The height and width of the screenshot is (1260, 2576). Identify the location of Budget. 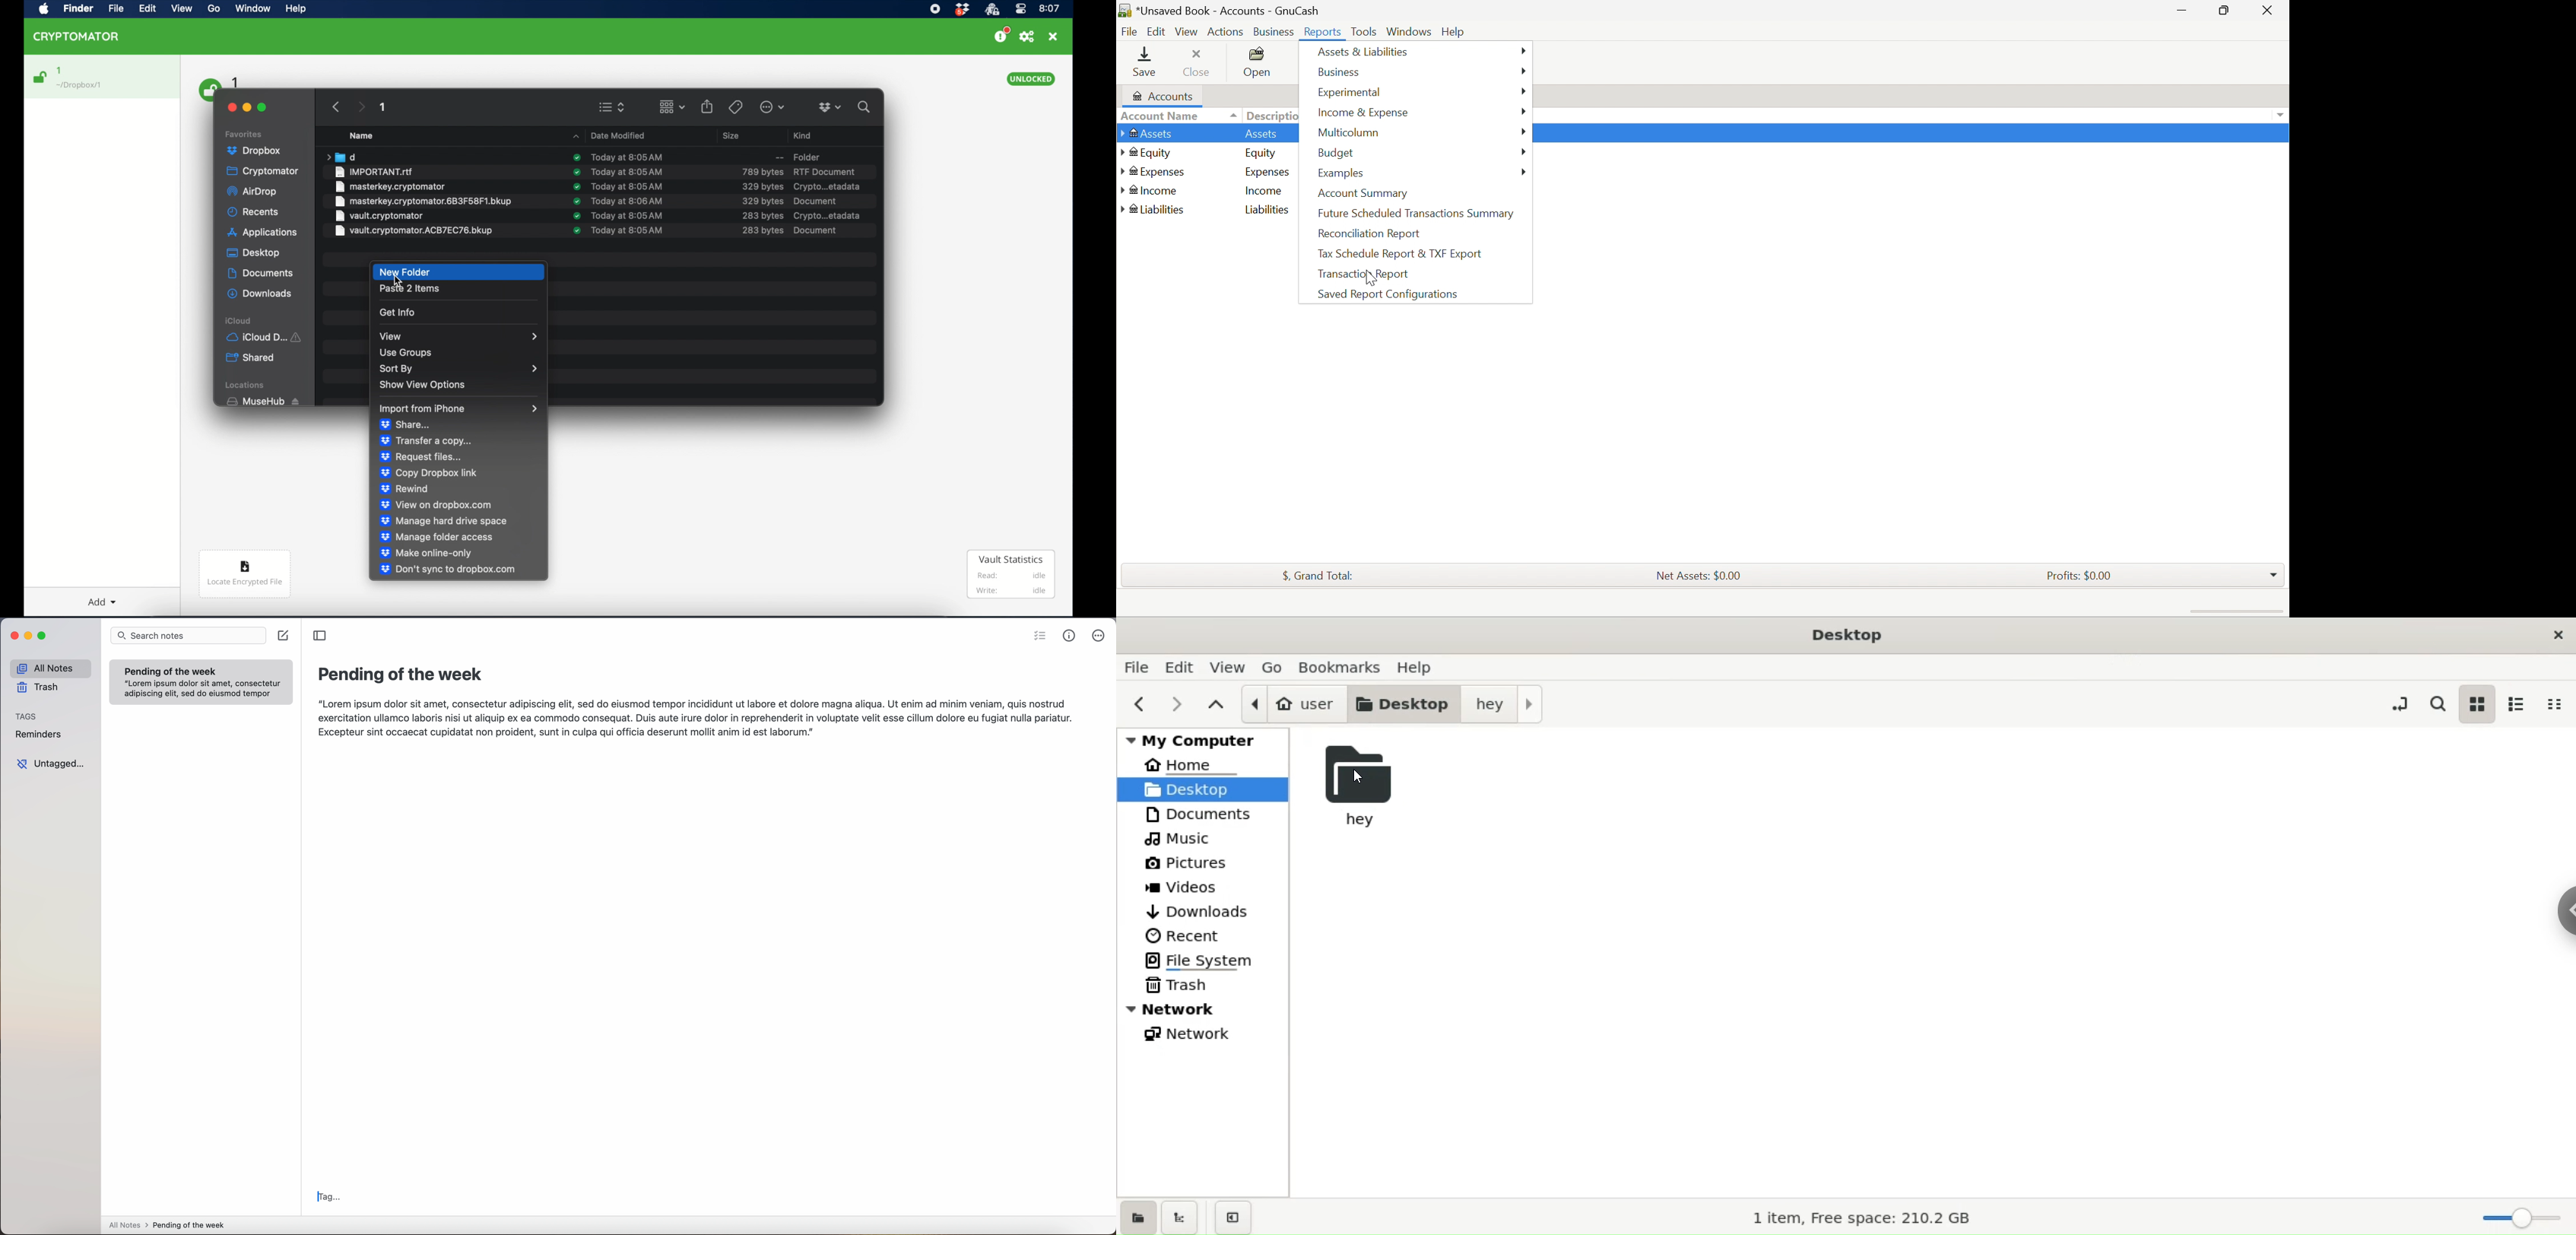
(1337, 153).